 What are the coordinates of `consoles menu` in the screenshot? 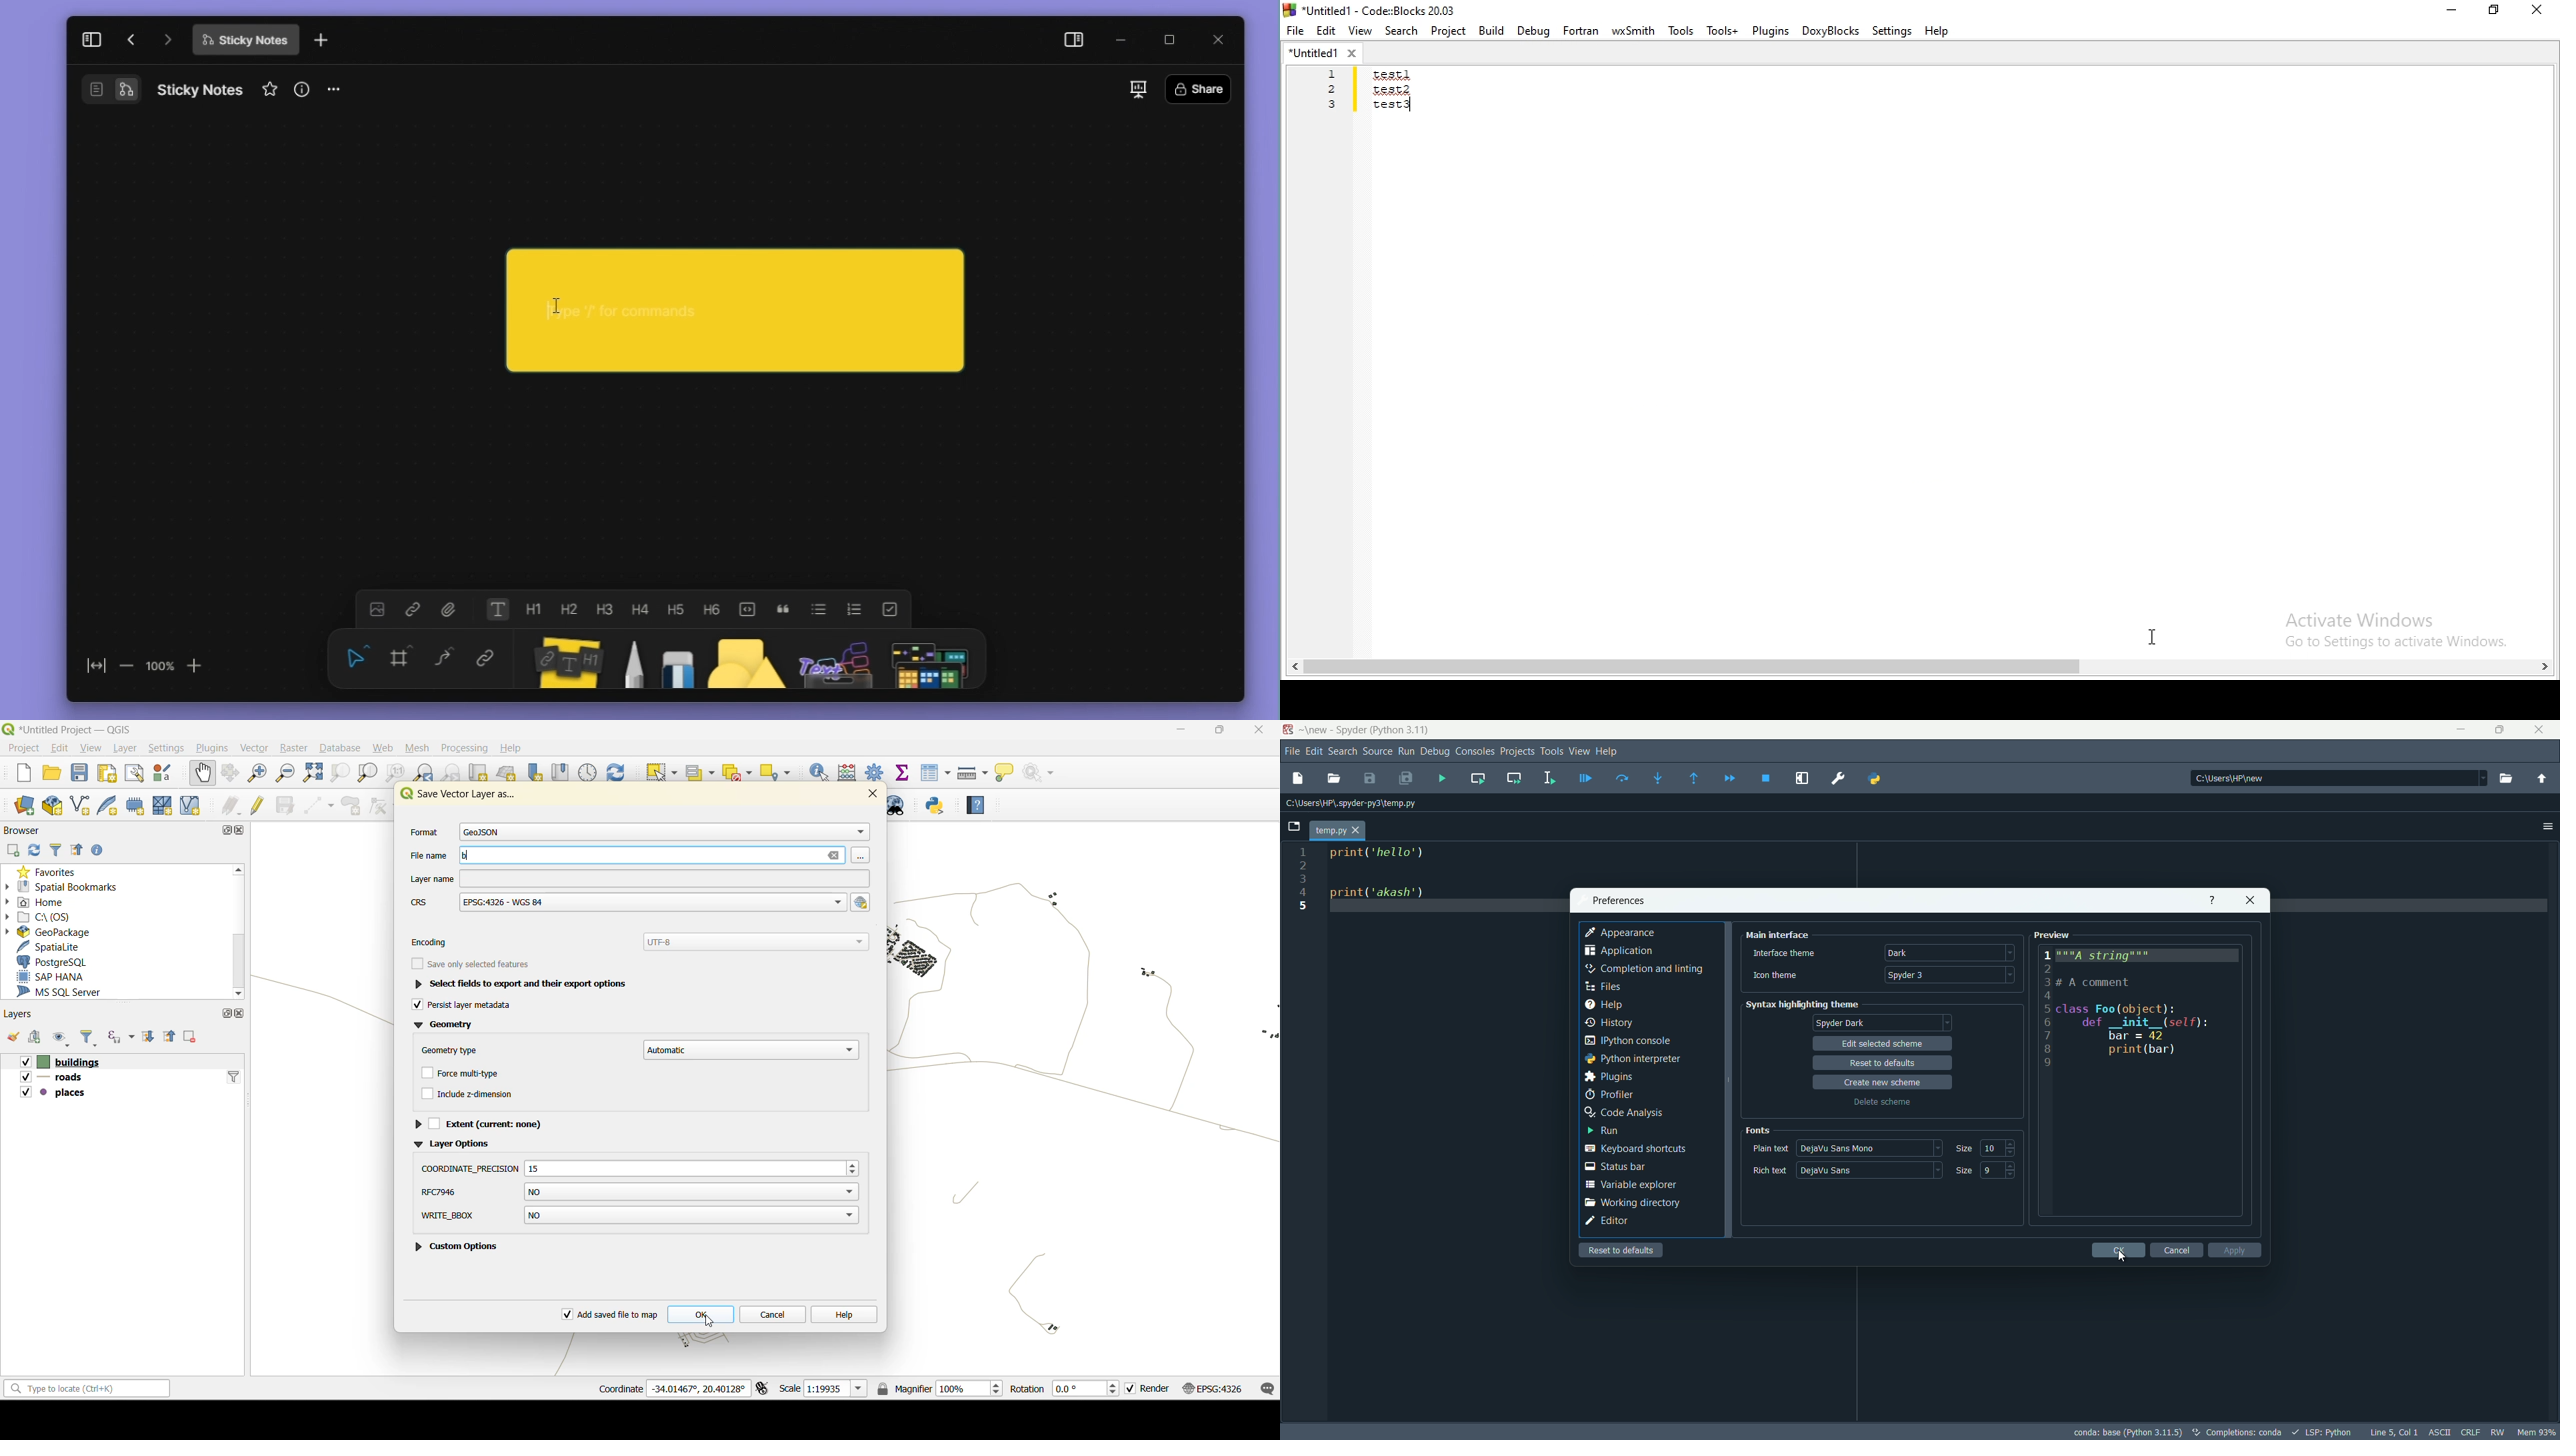 It's located at (1475, 752).